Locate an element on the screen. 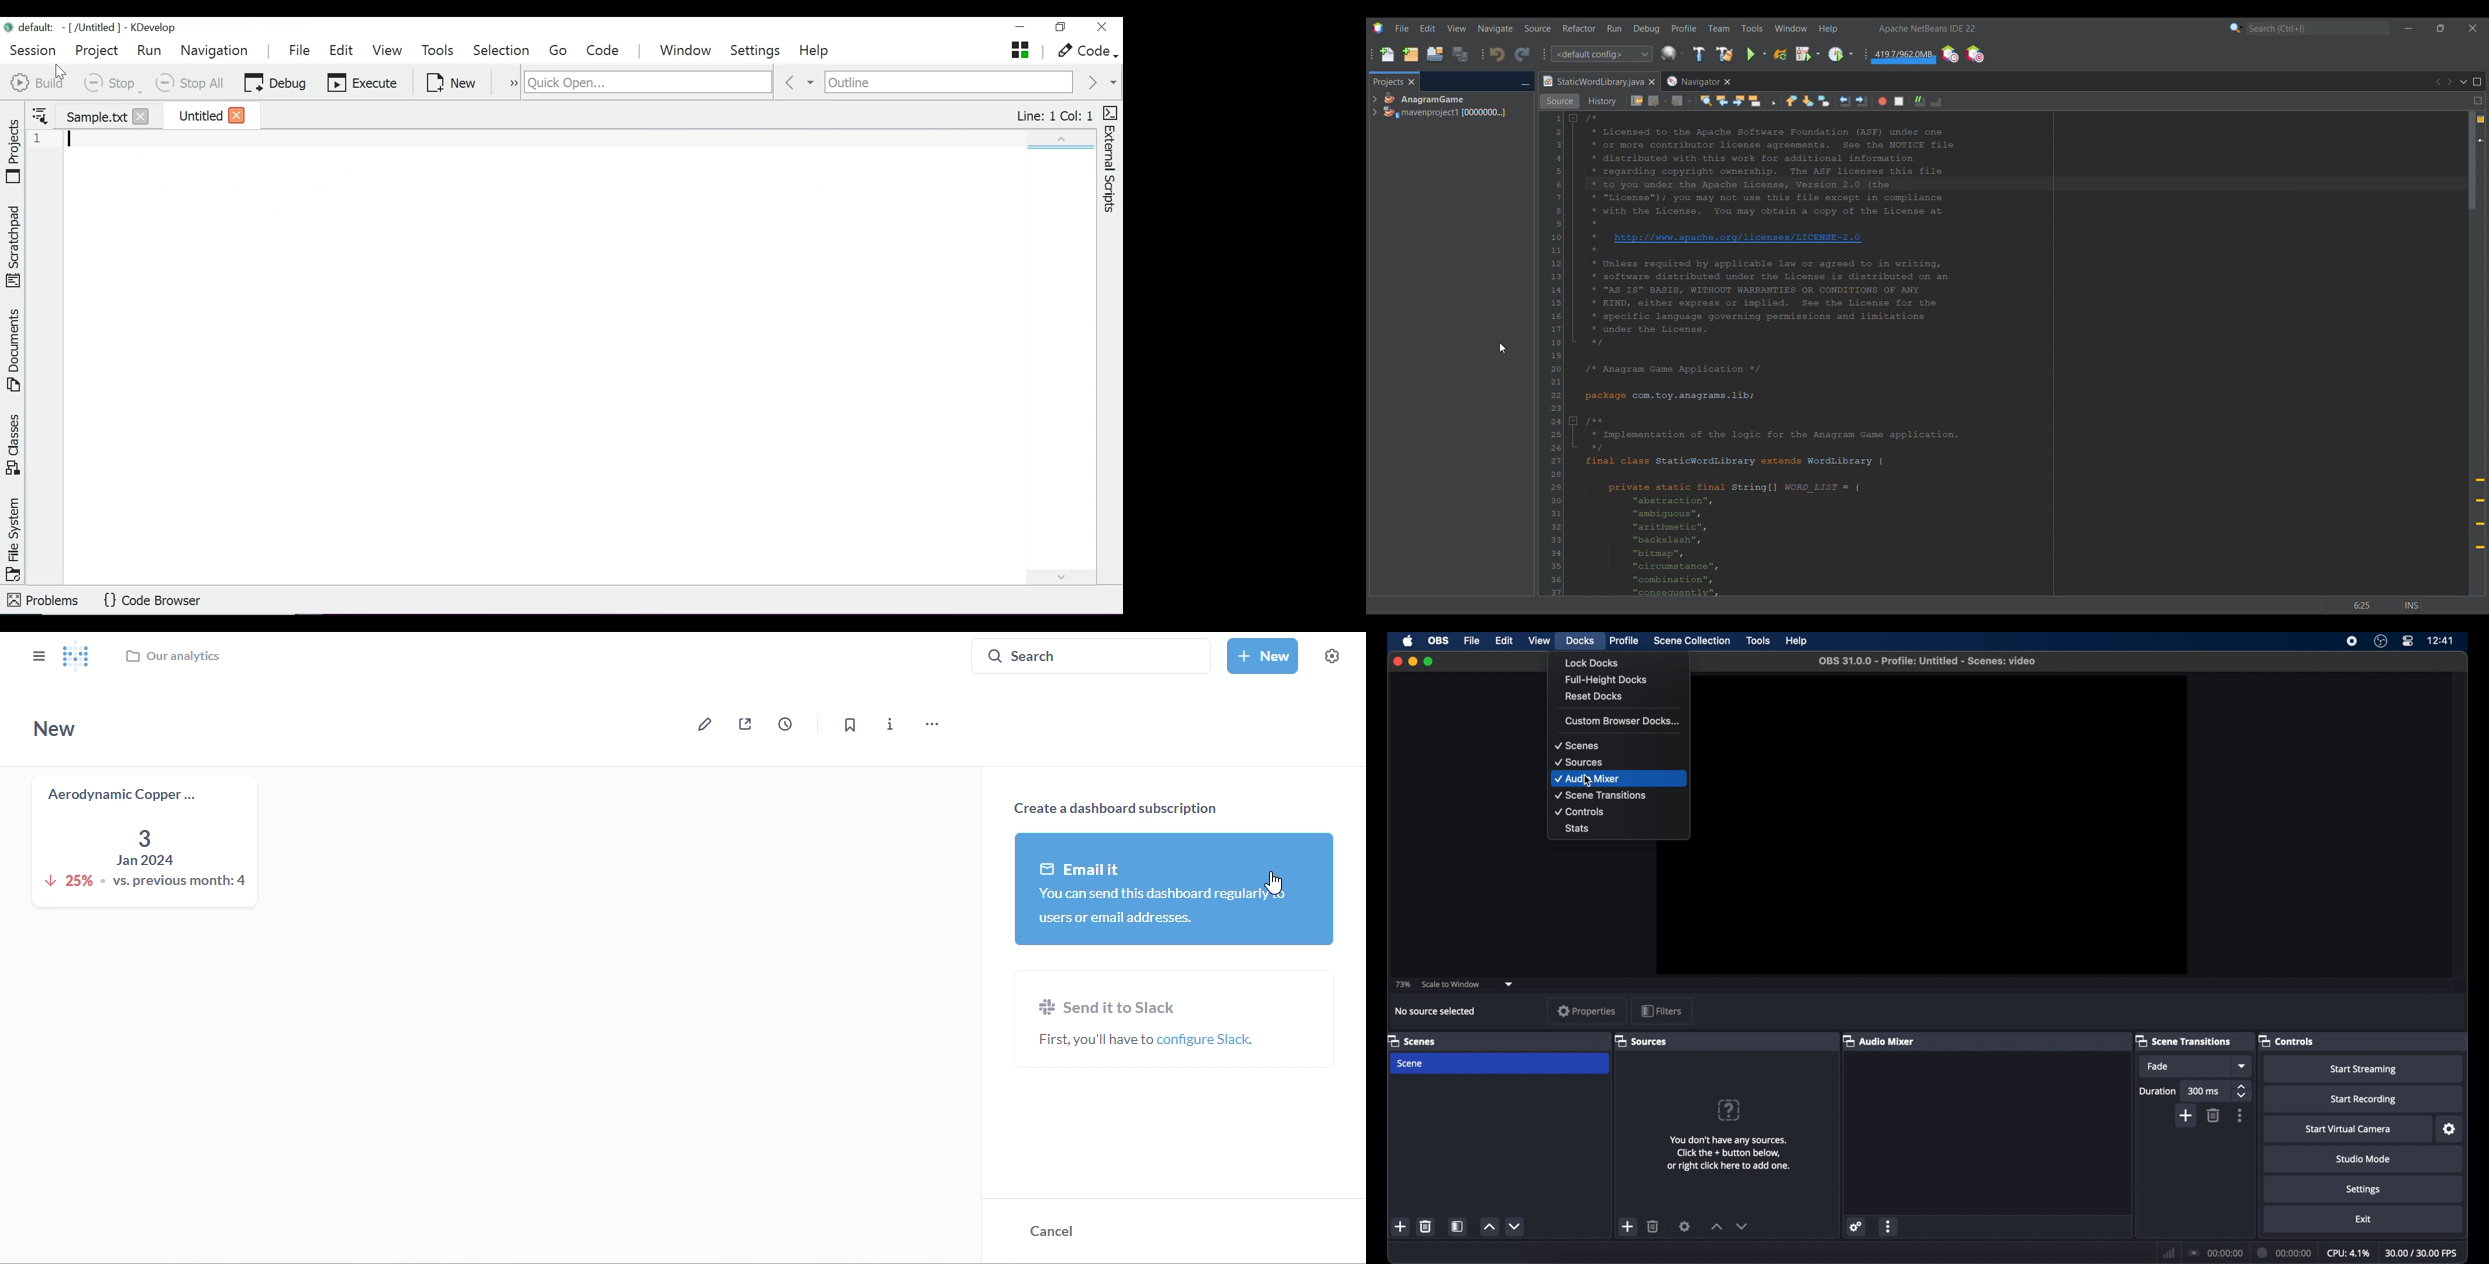  settings is located at coordinates (1855, 1226).